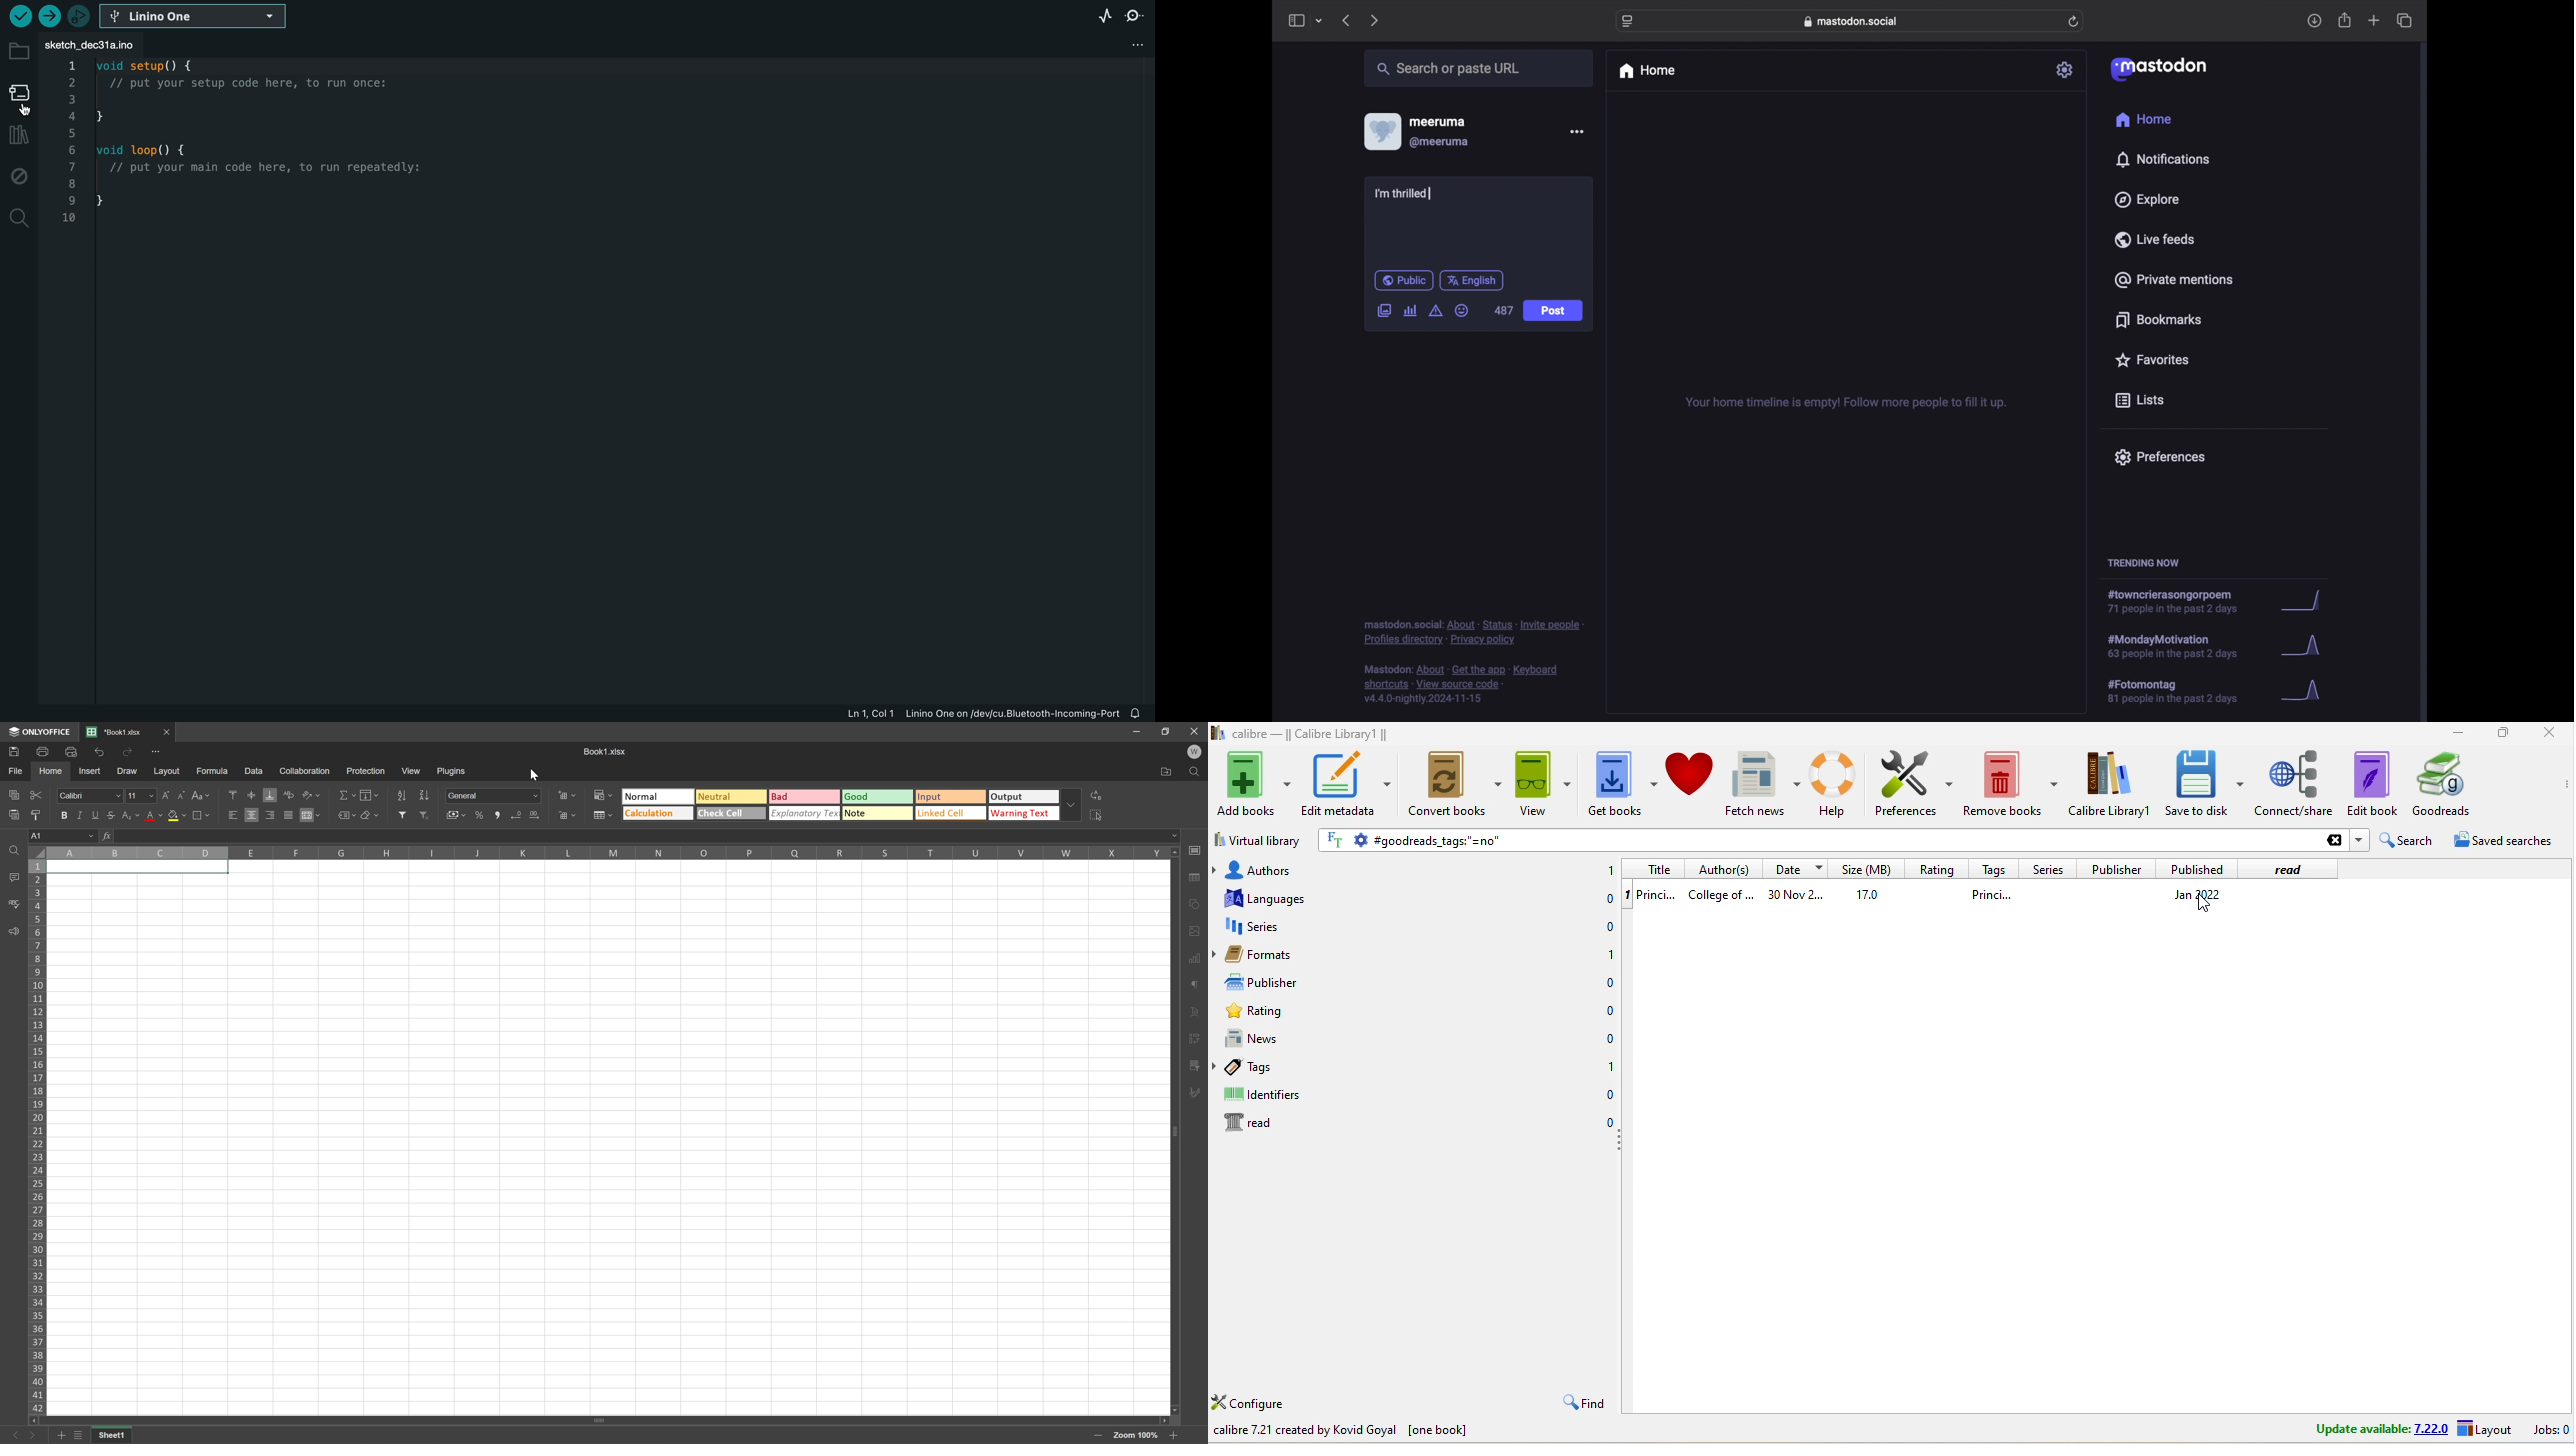 Image resolution: width=2576 pixels, height=1456 pixels. Describe the element at coordinates (1993, 895) in the screenshot. I see `princi` at that location.